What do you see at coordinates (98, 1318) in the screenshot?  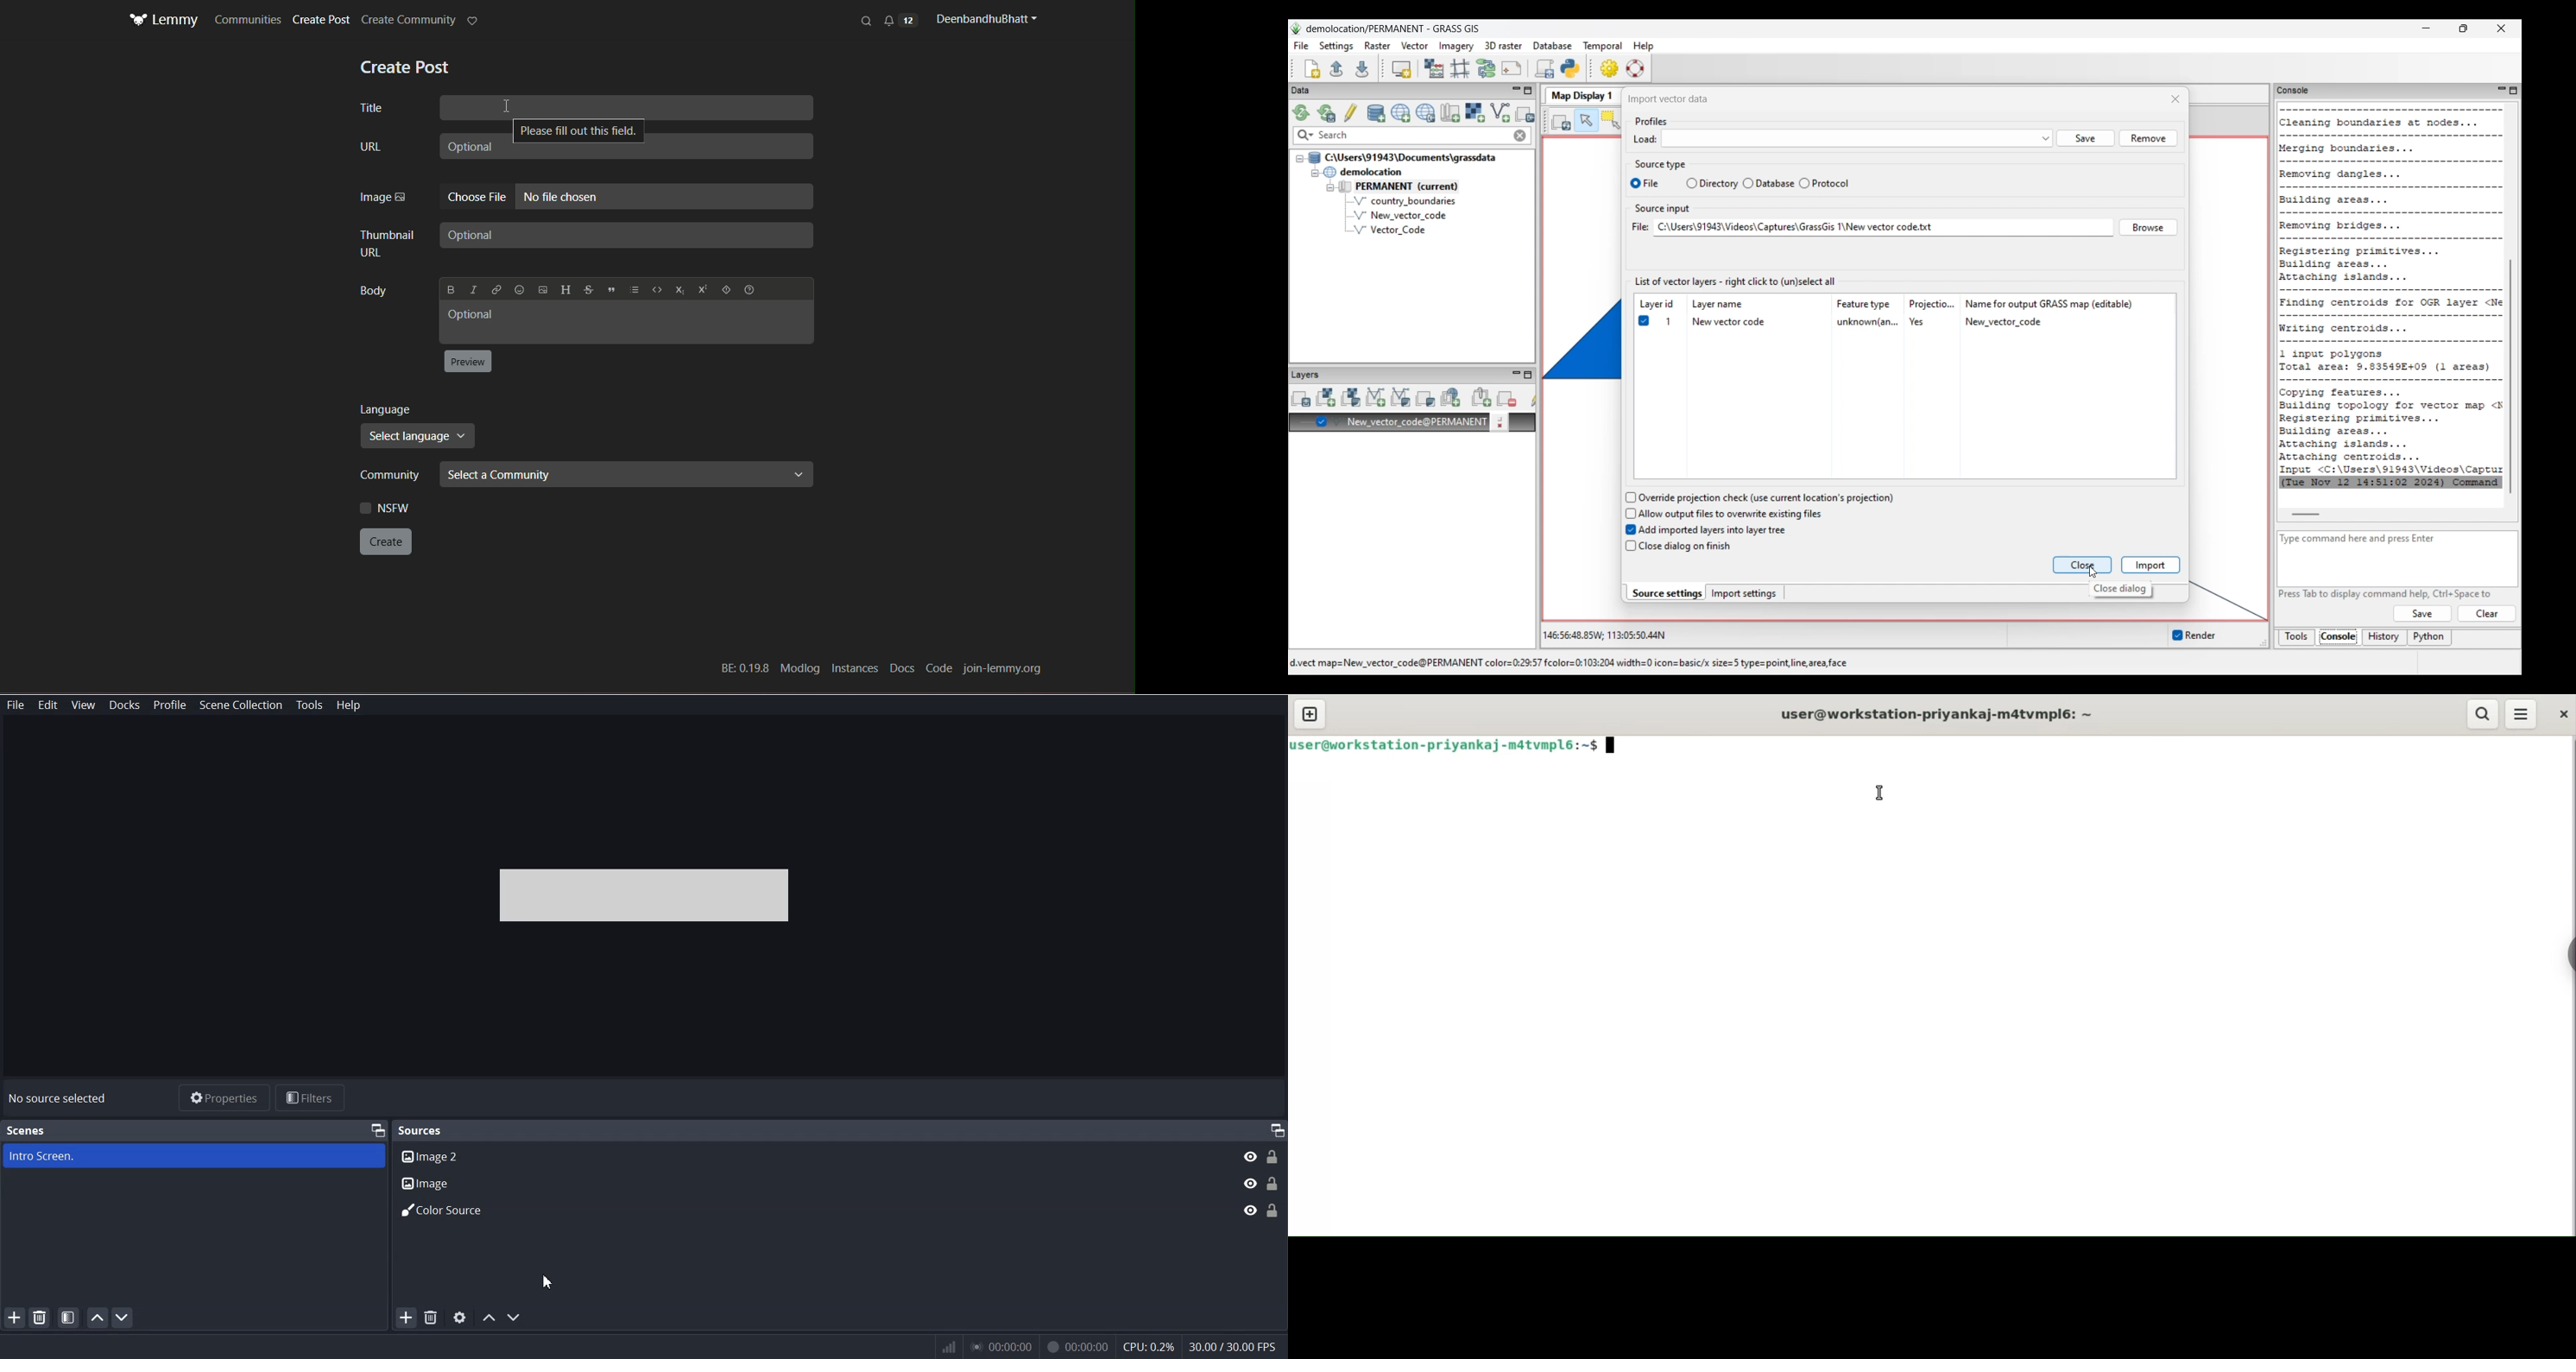 I see `Move Scene Up` at bounding box center [98, 1318].